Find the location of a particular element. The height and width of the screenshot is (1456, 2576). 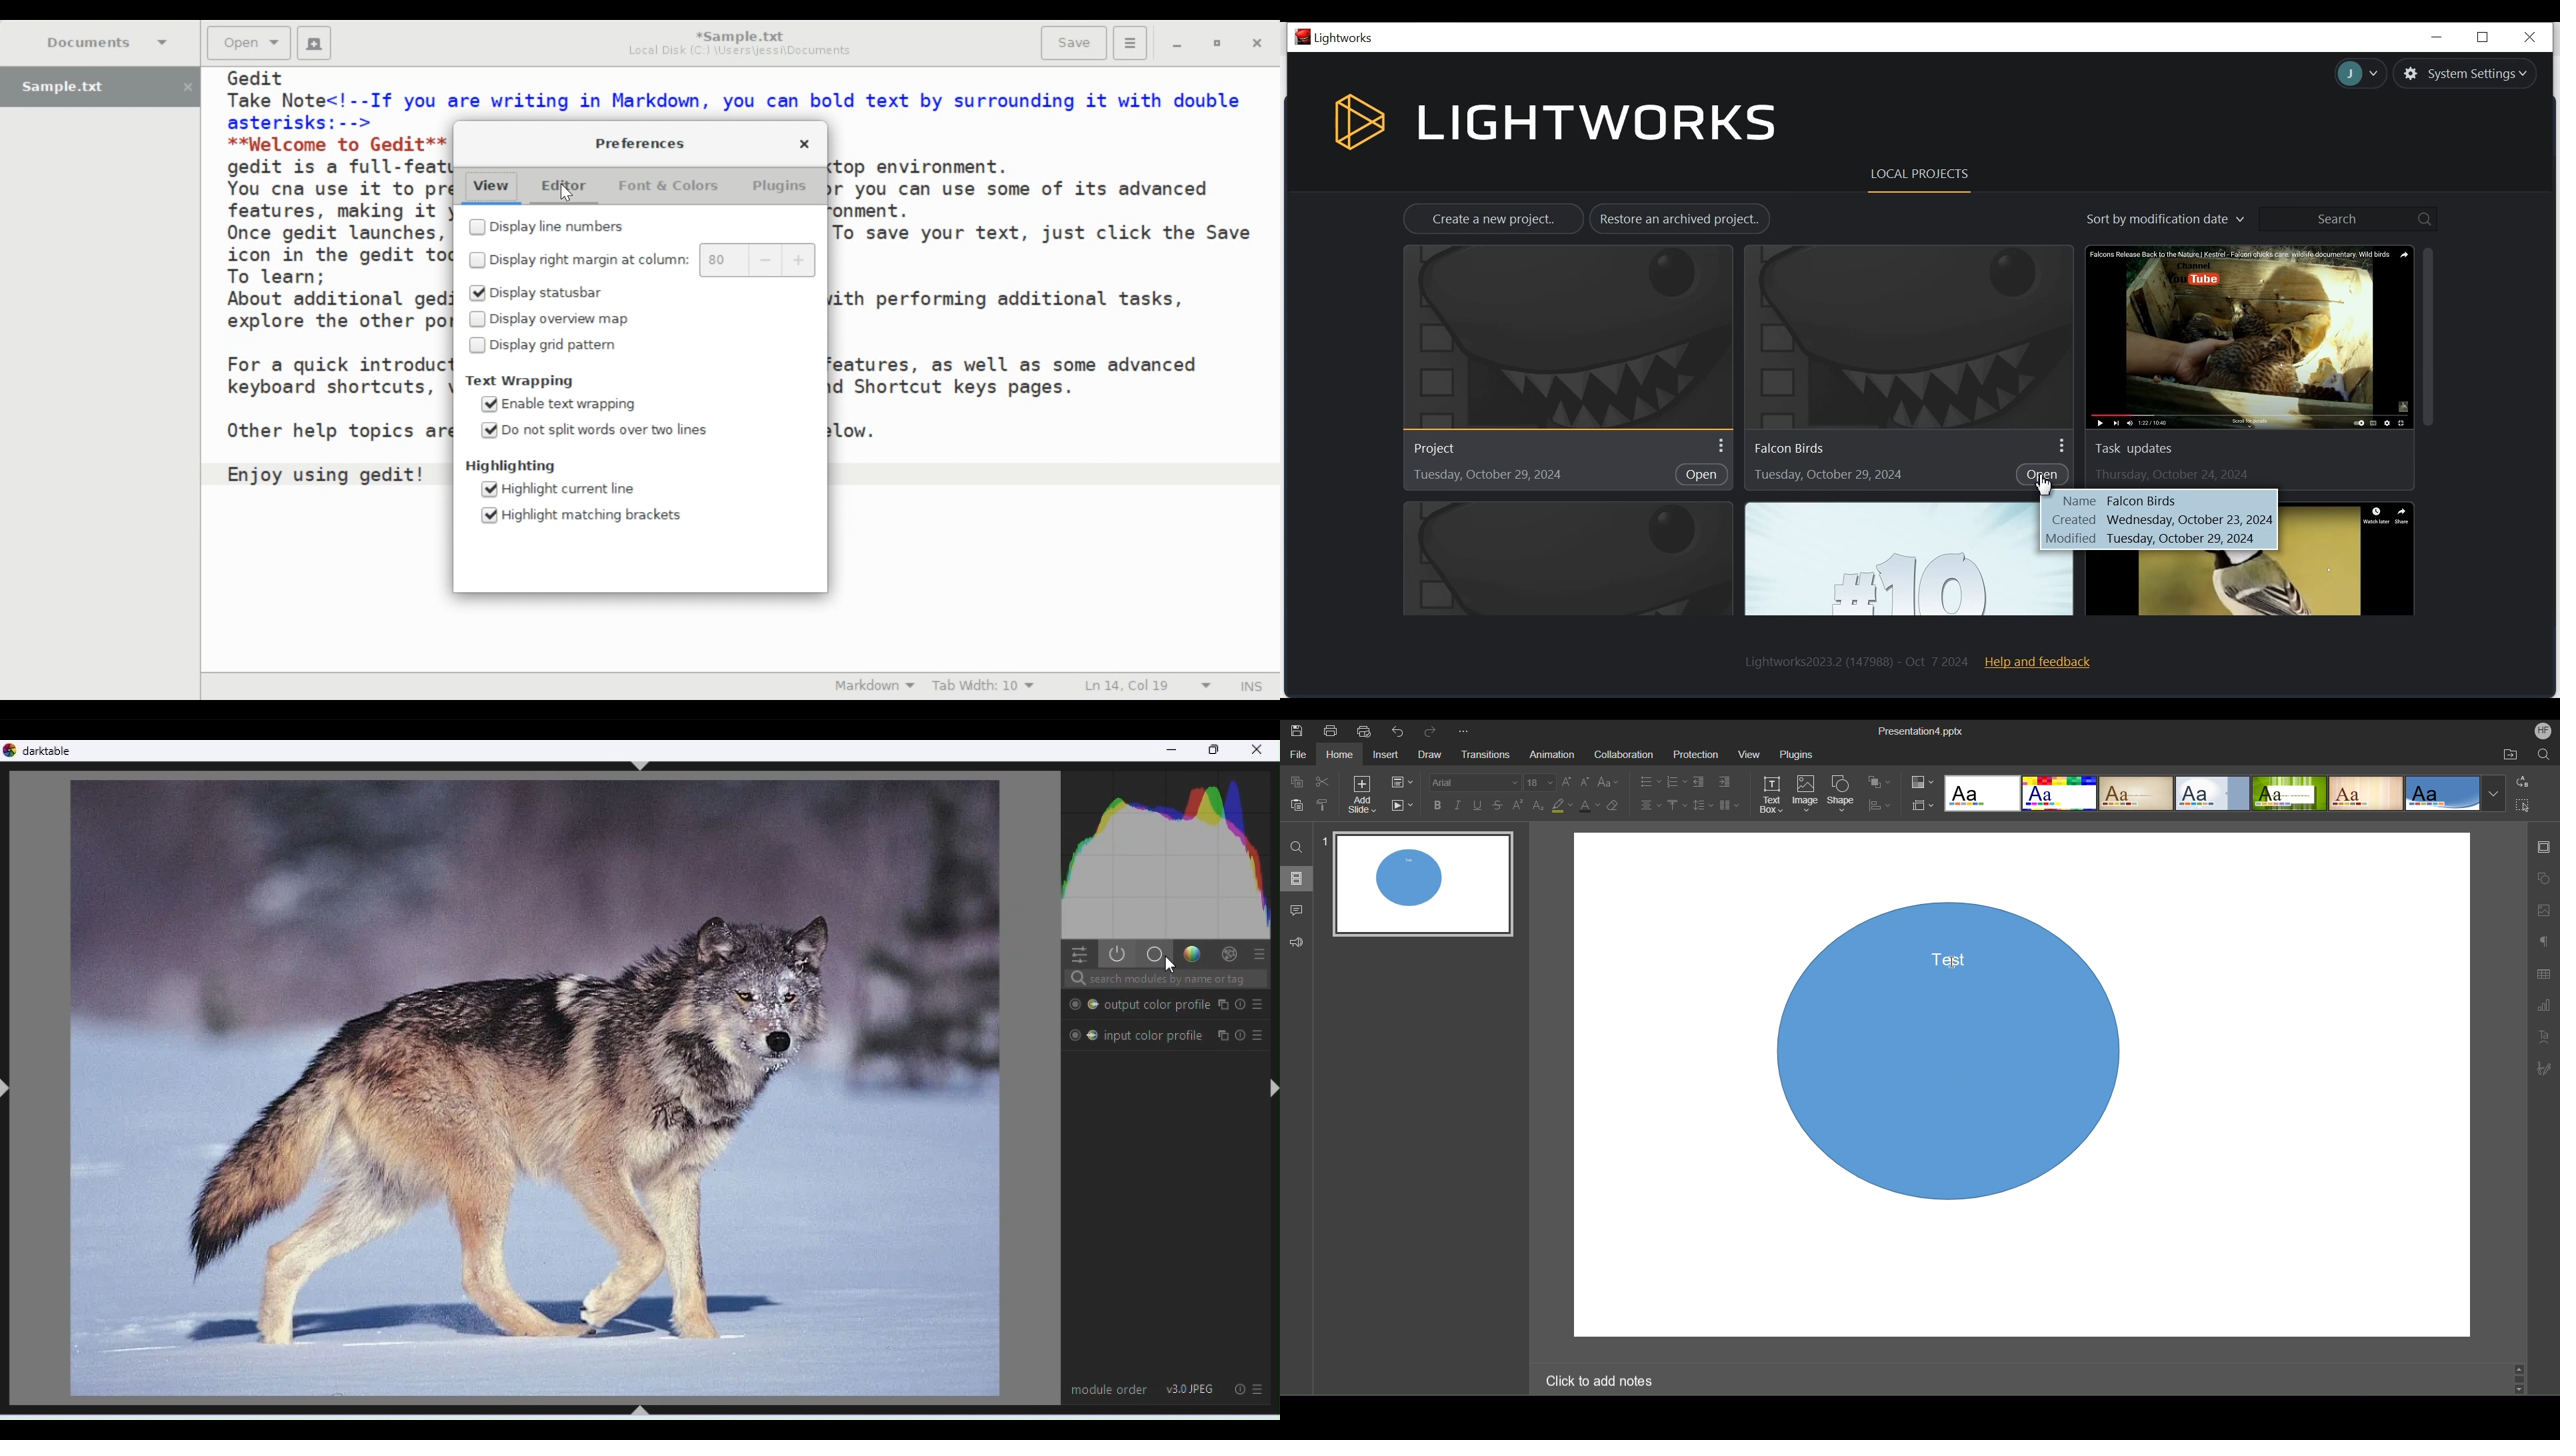

Reset is located at coordinates (1238, 1388).